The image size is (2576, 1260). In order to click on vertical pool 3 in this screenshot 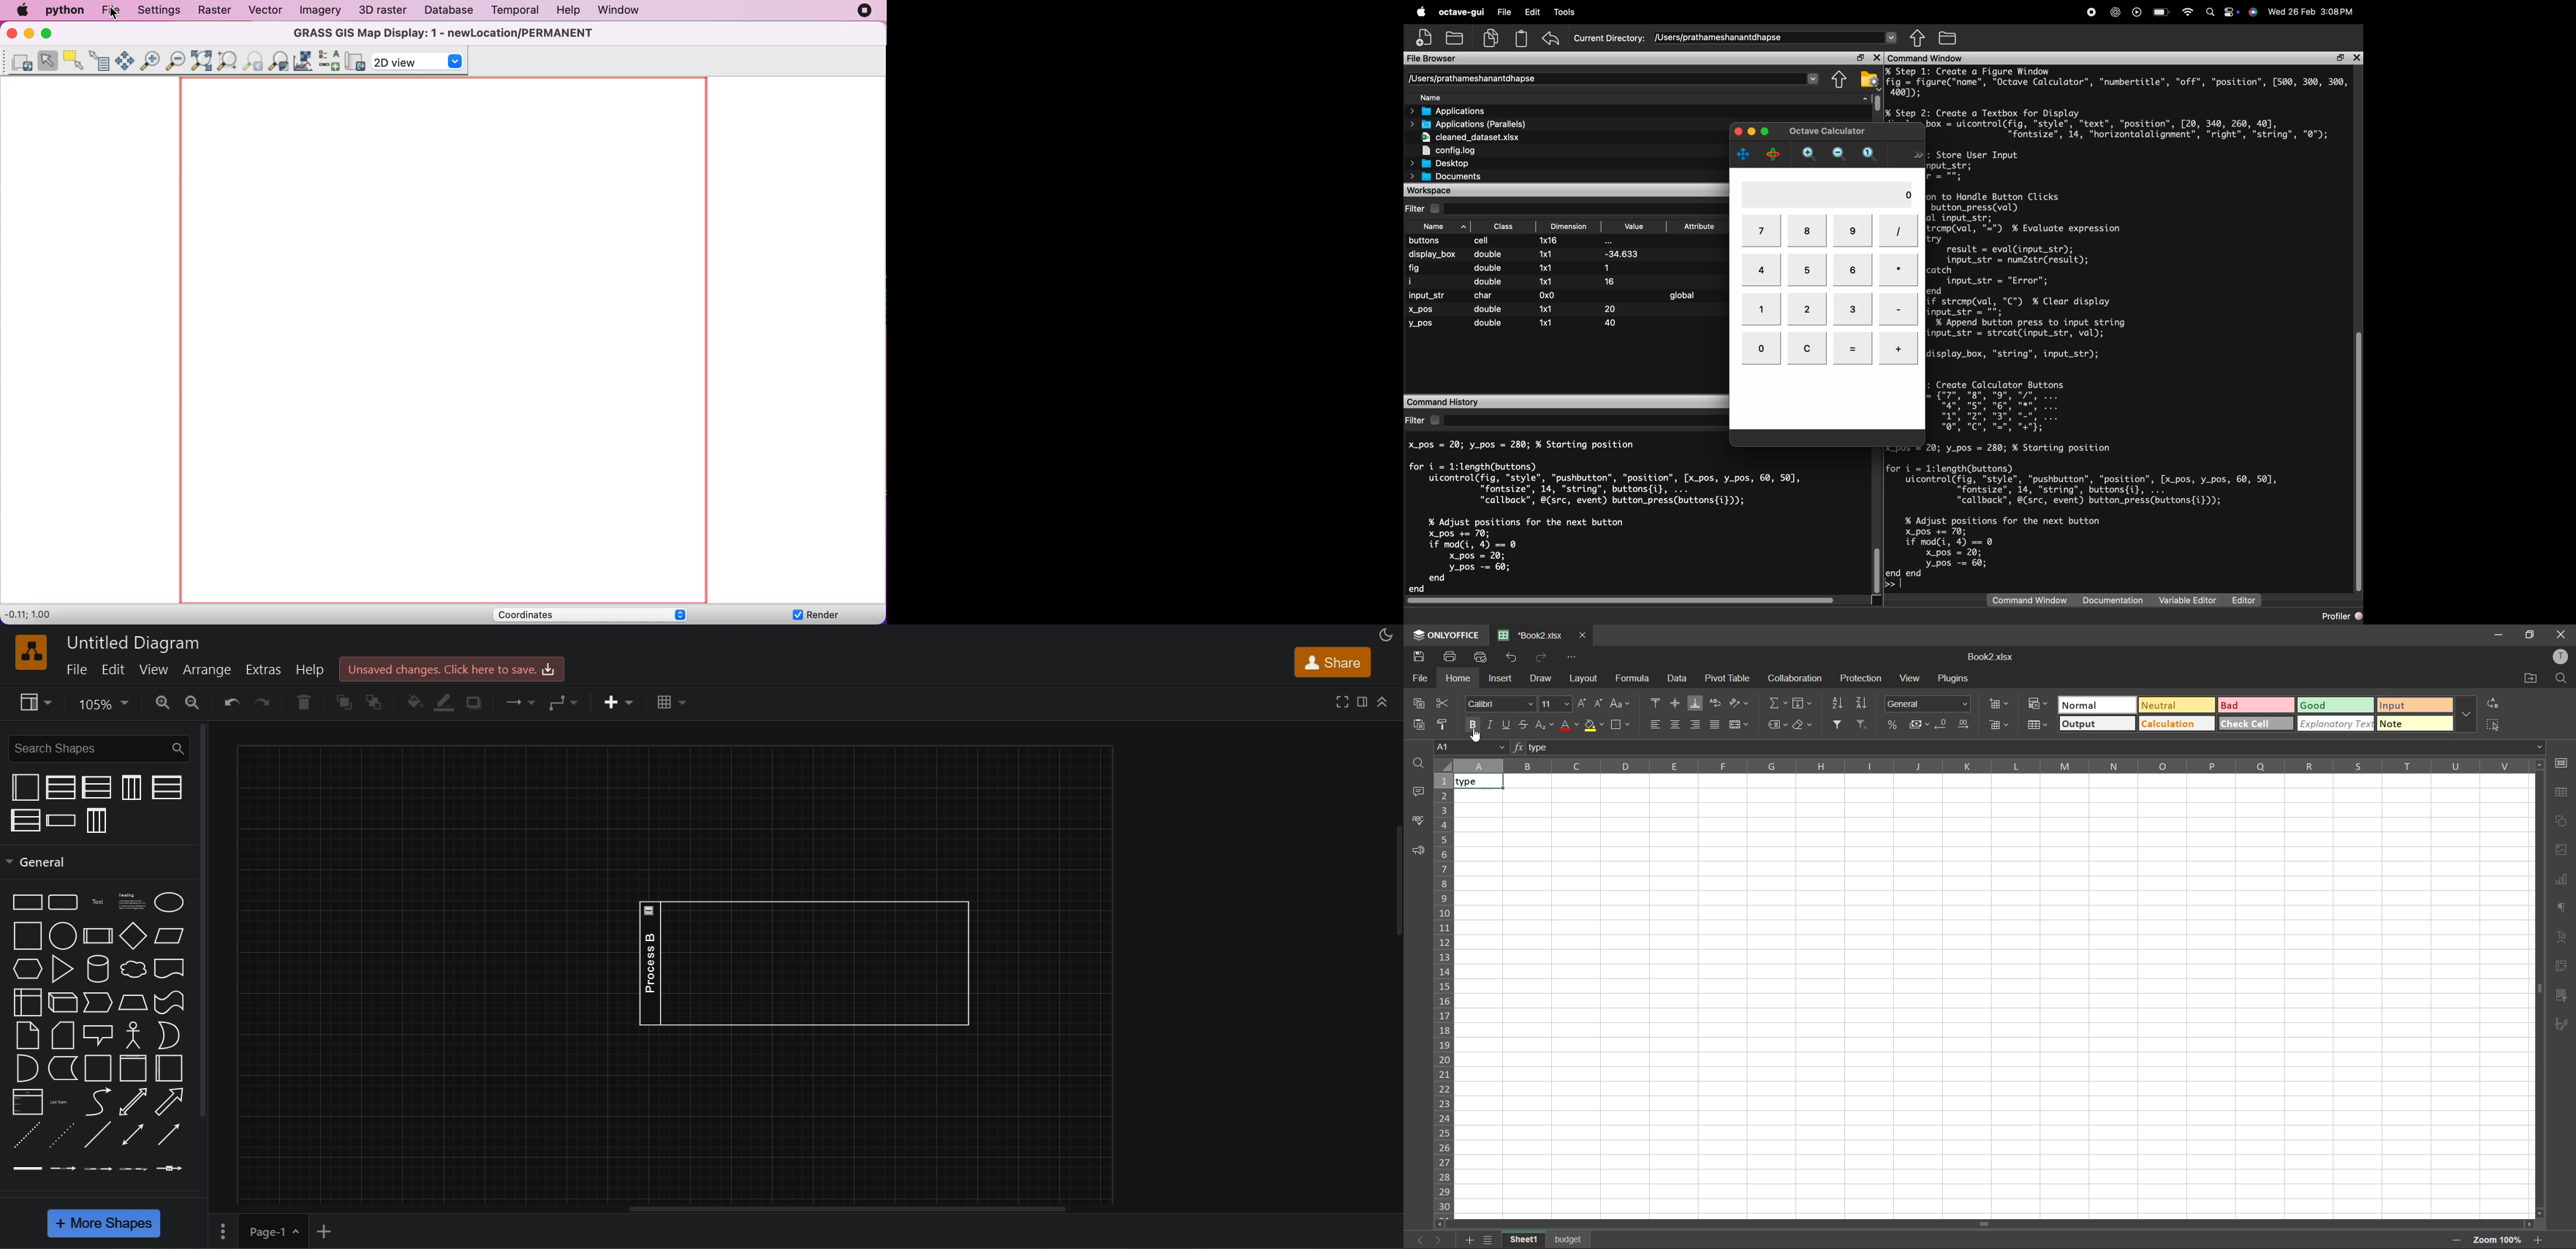, I will do `click(98, 820)`.